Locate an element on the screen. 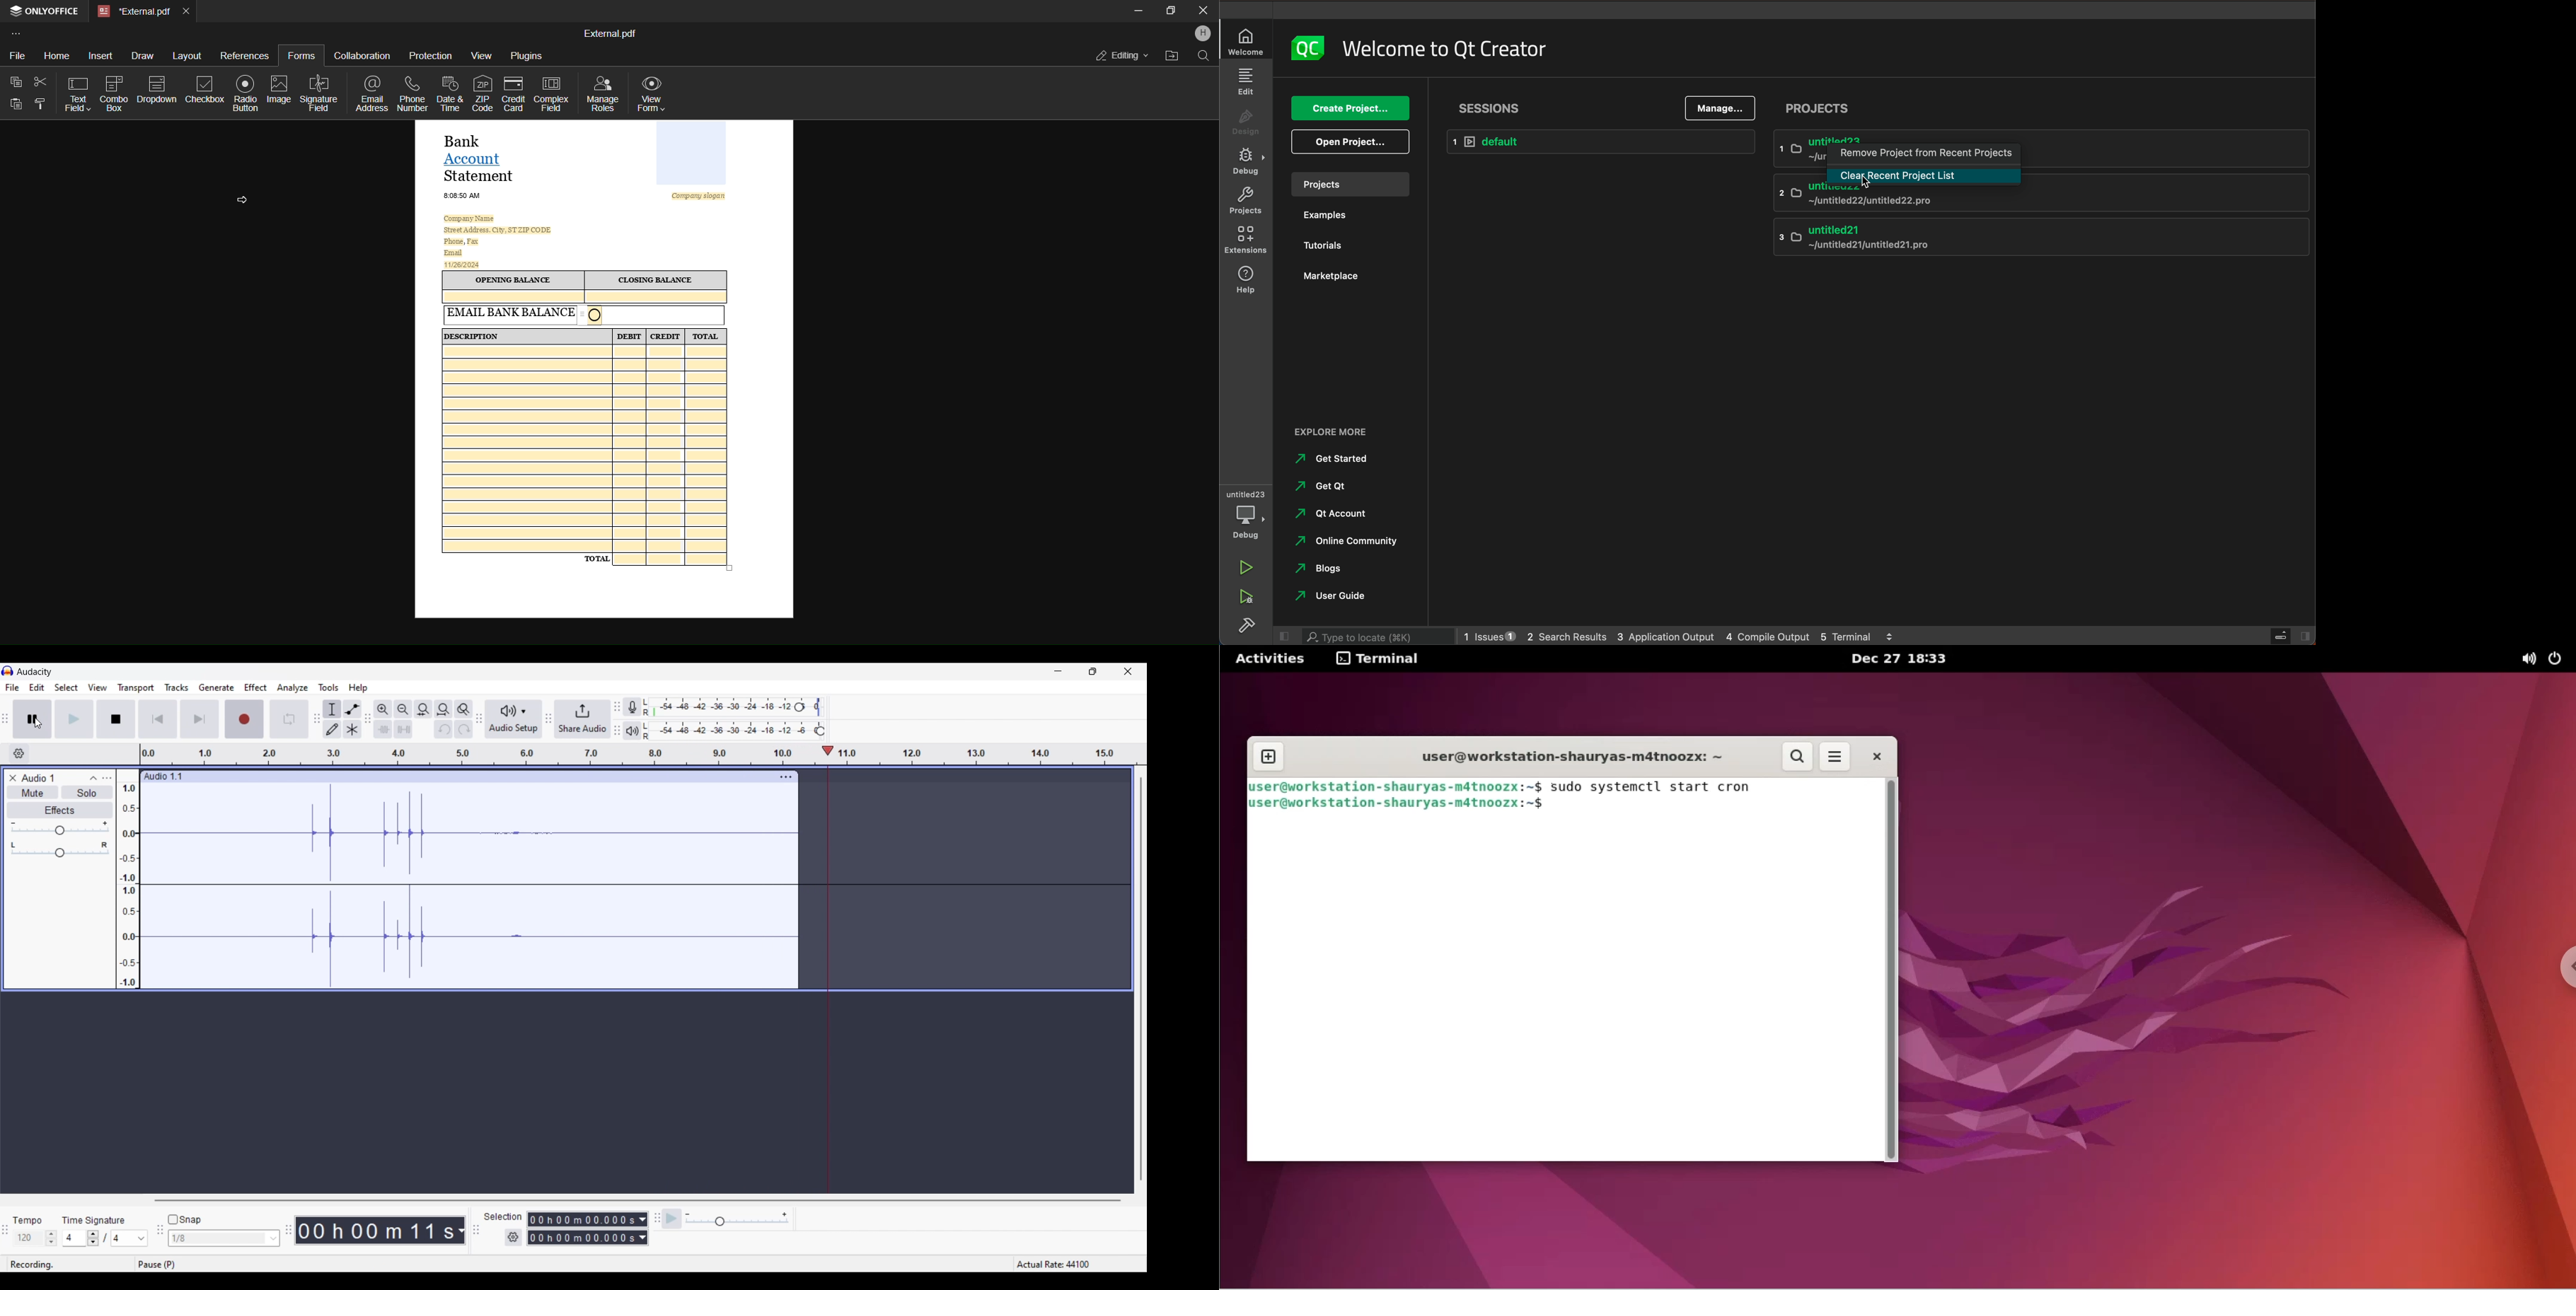  explore more is located at coordinates (1334, 431).